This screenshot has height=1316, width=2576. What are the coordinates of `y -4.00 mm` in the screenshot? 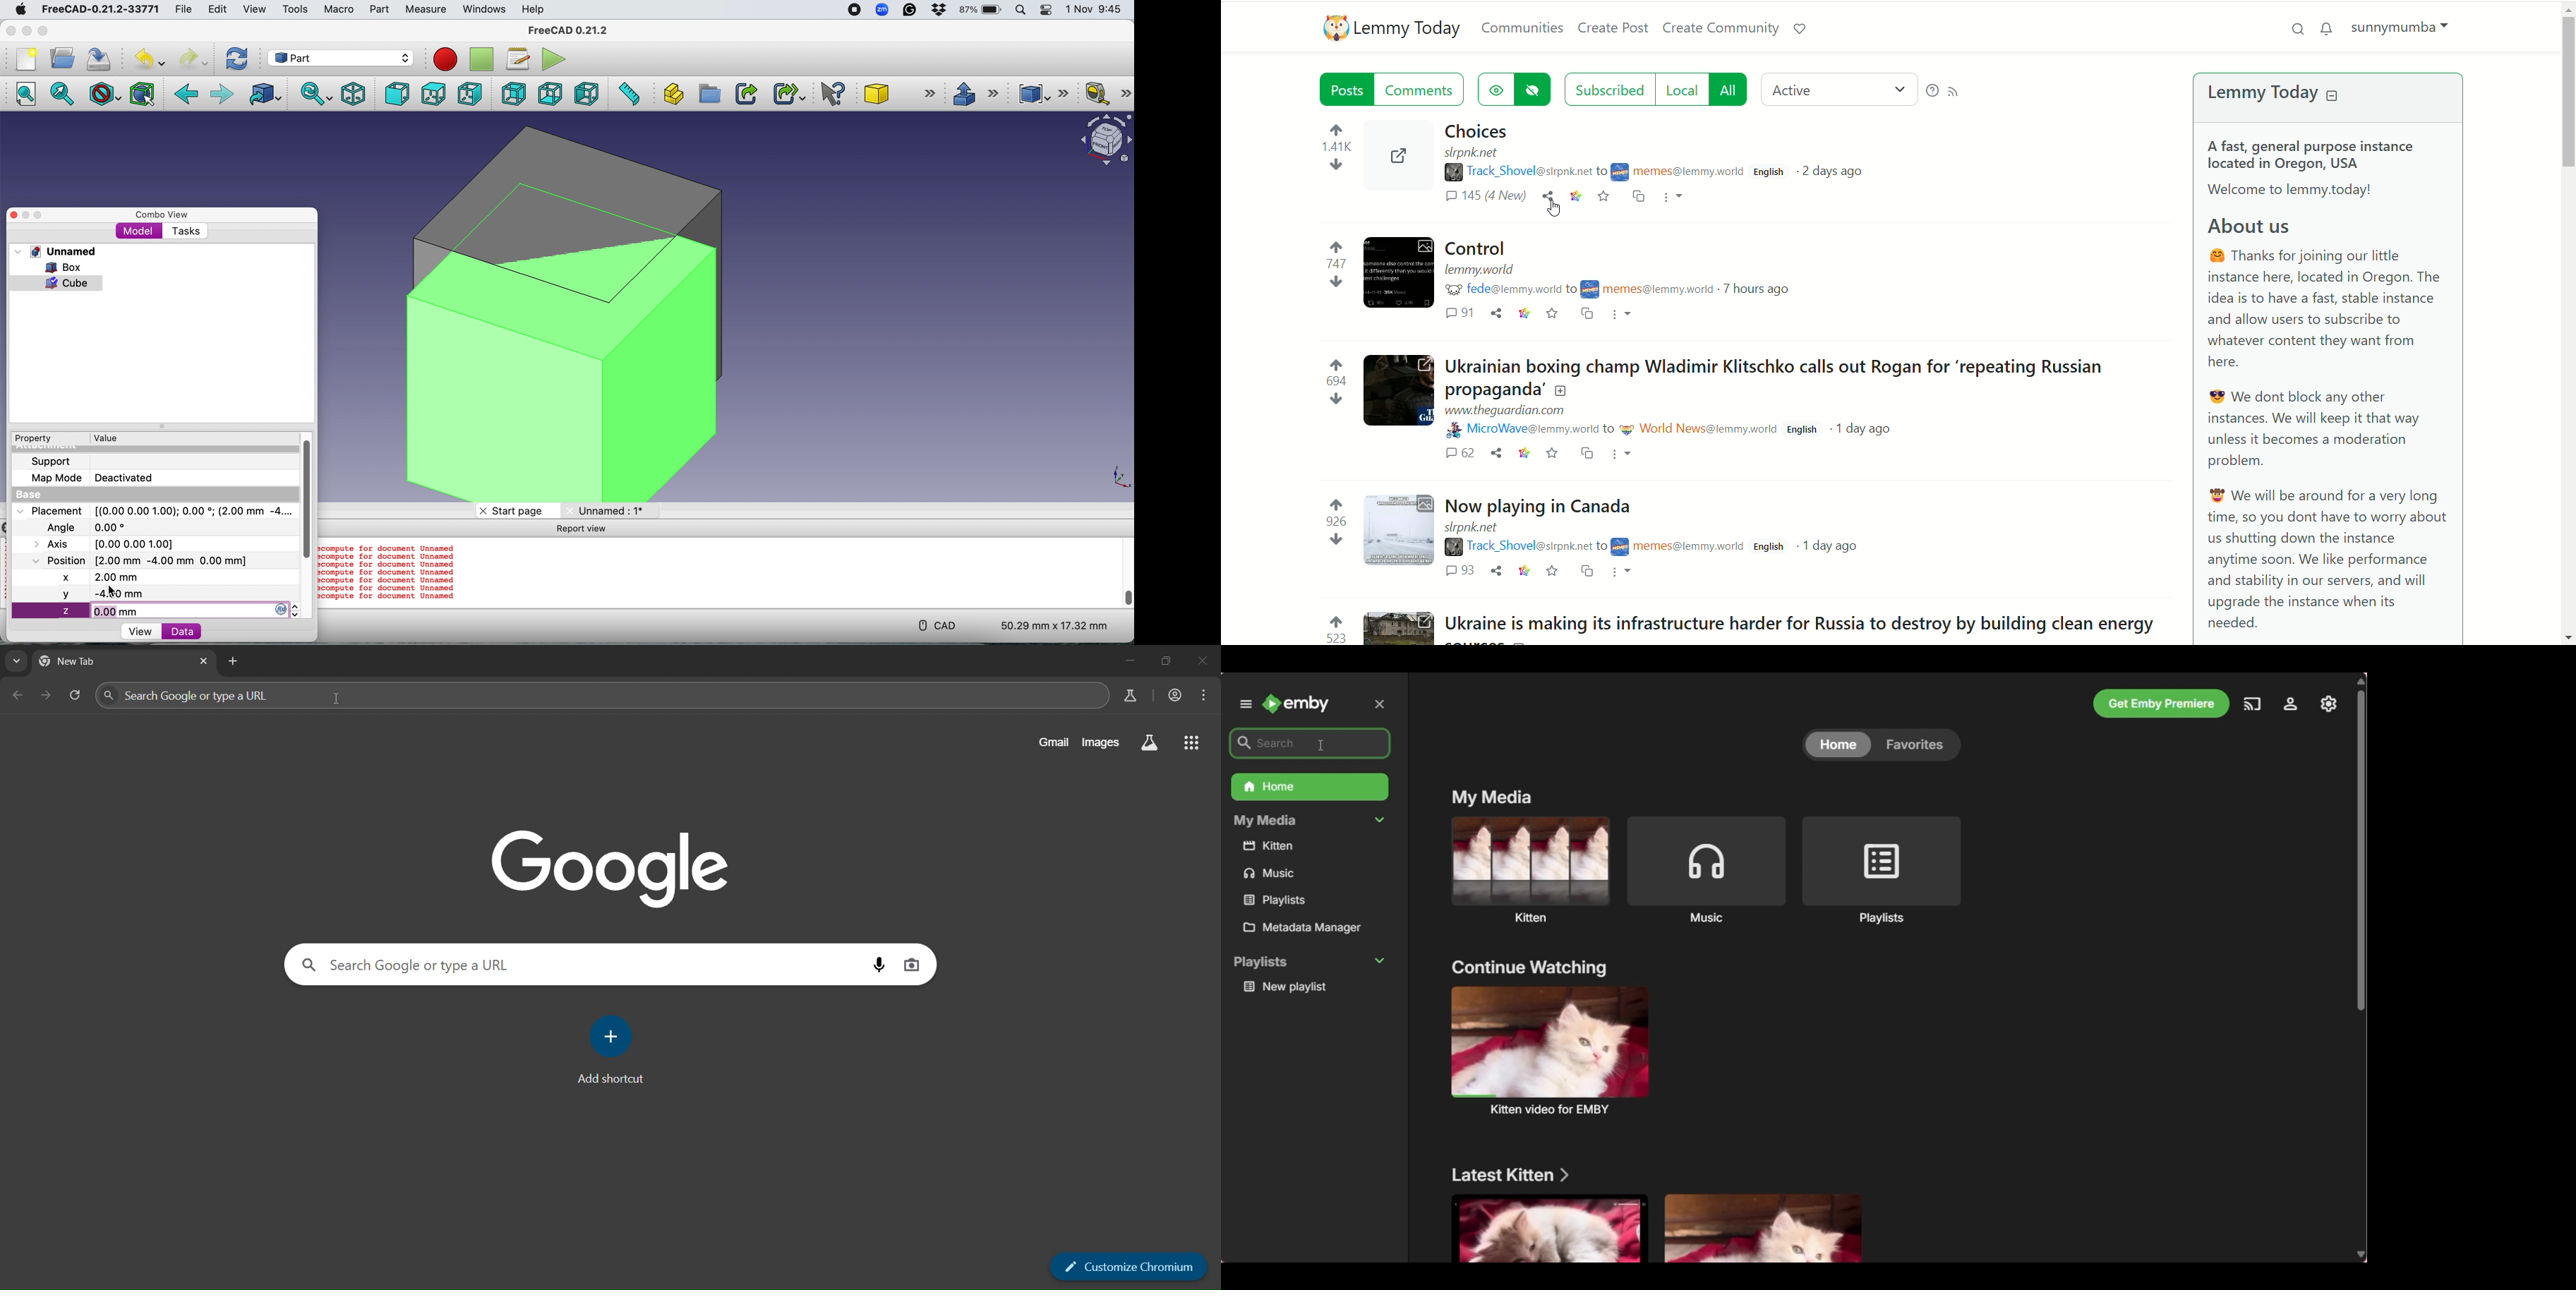 It's located at (153, 593).